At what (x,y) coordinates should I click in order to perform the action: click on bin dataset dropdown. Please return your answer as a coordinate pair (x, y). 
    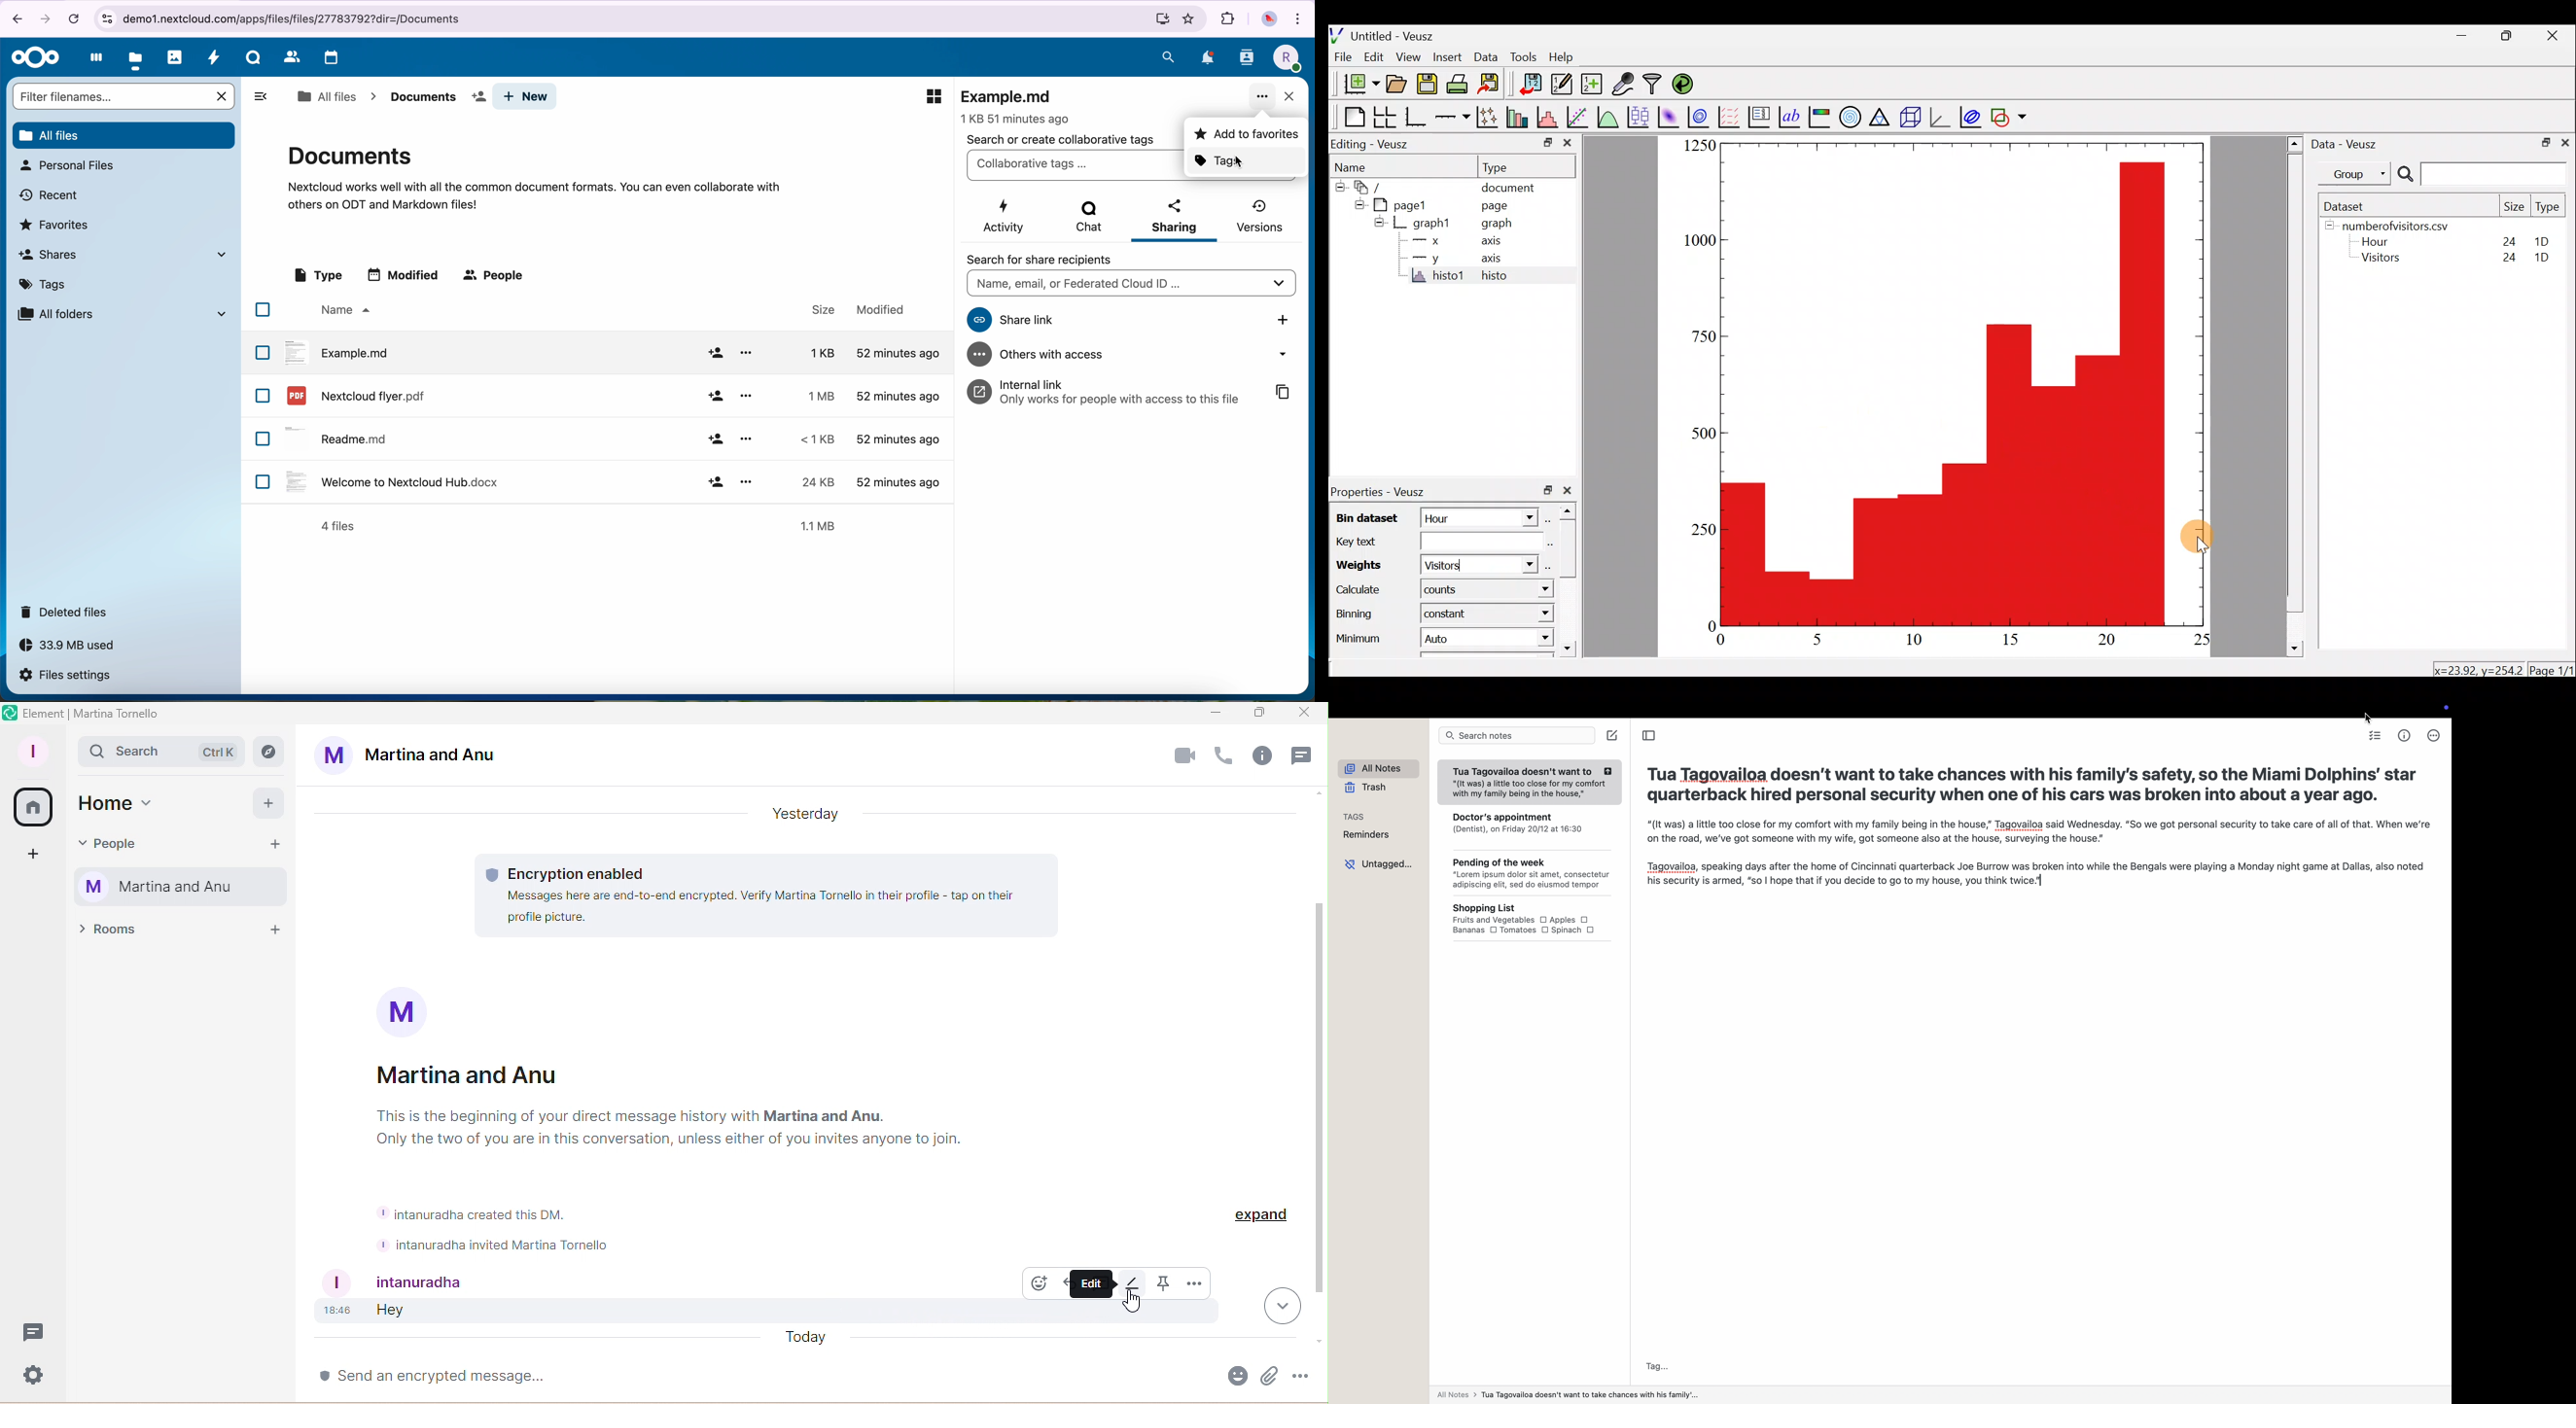
    Looking at the image, I should click on (1514, 519).